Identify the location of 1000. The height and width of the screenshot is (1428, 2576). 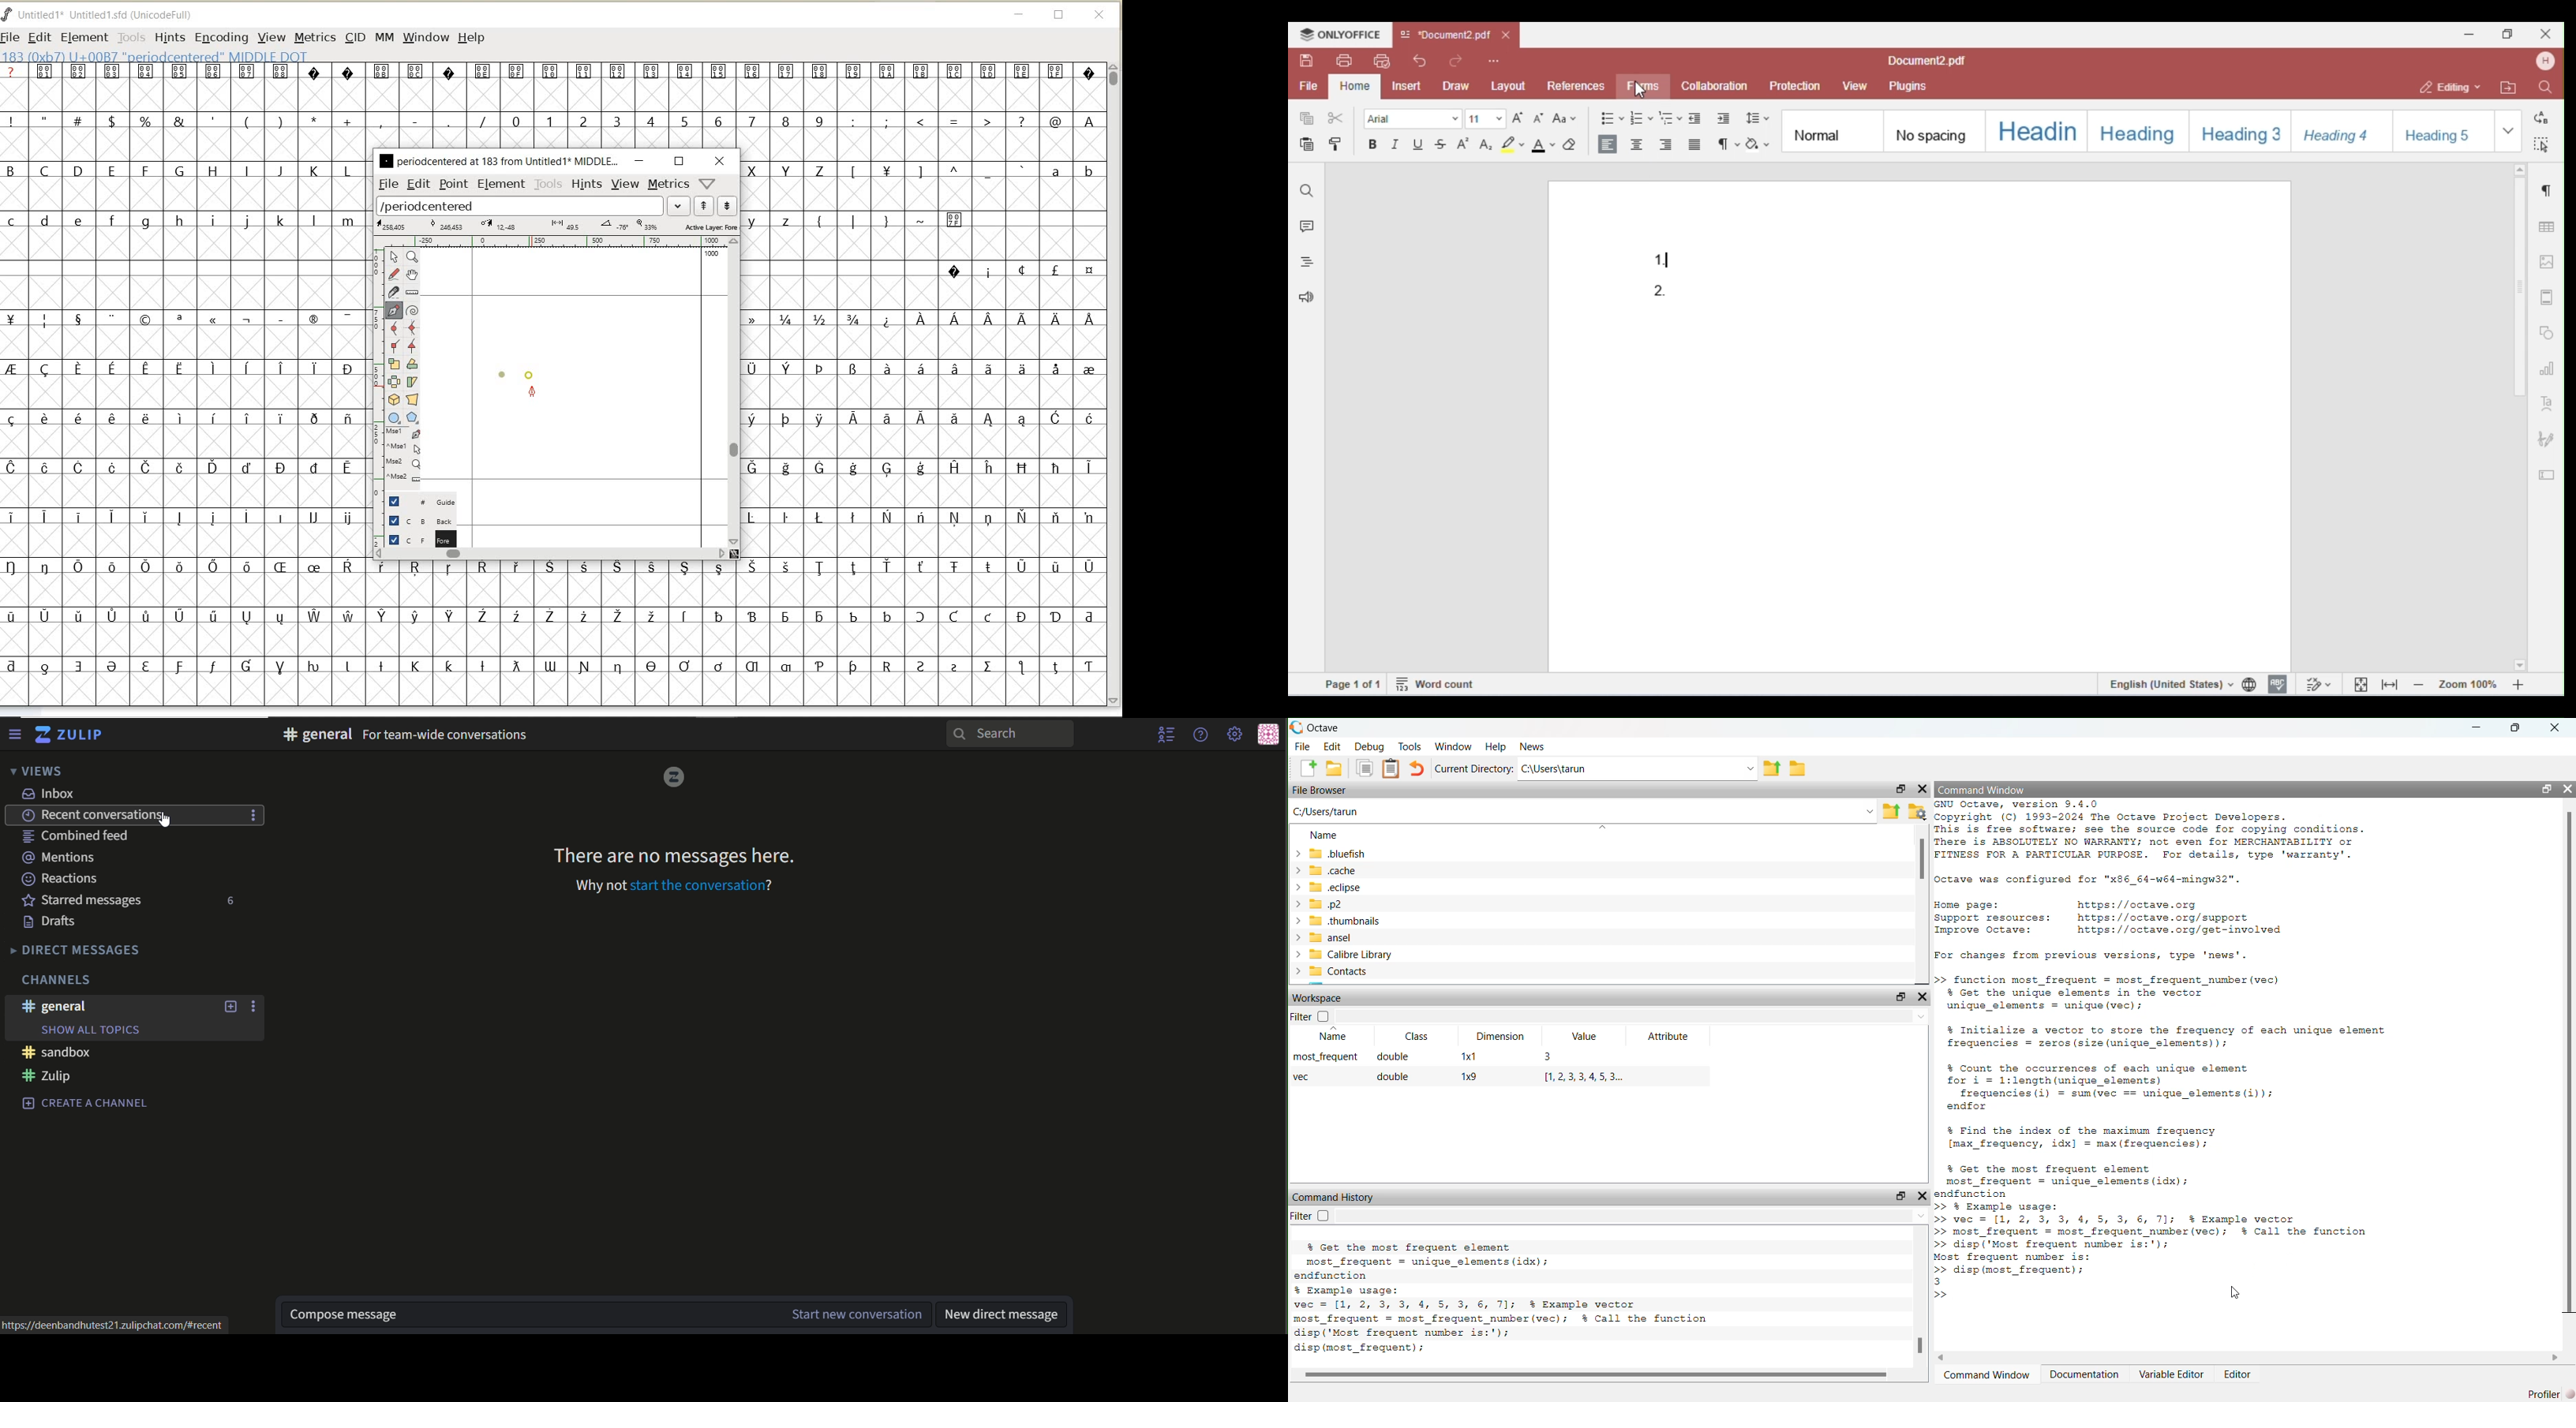
(712, 255).